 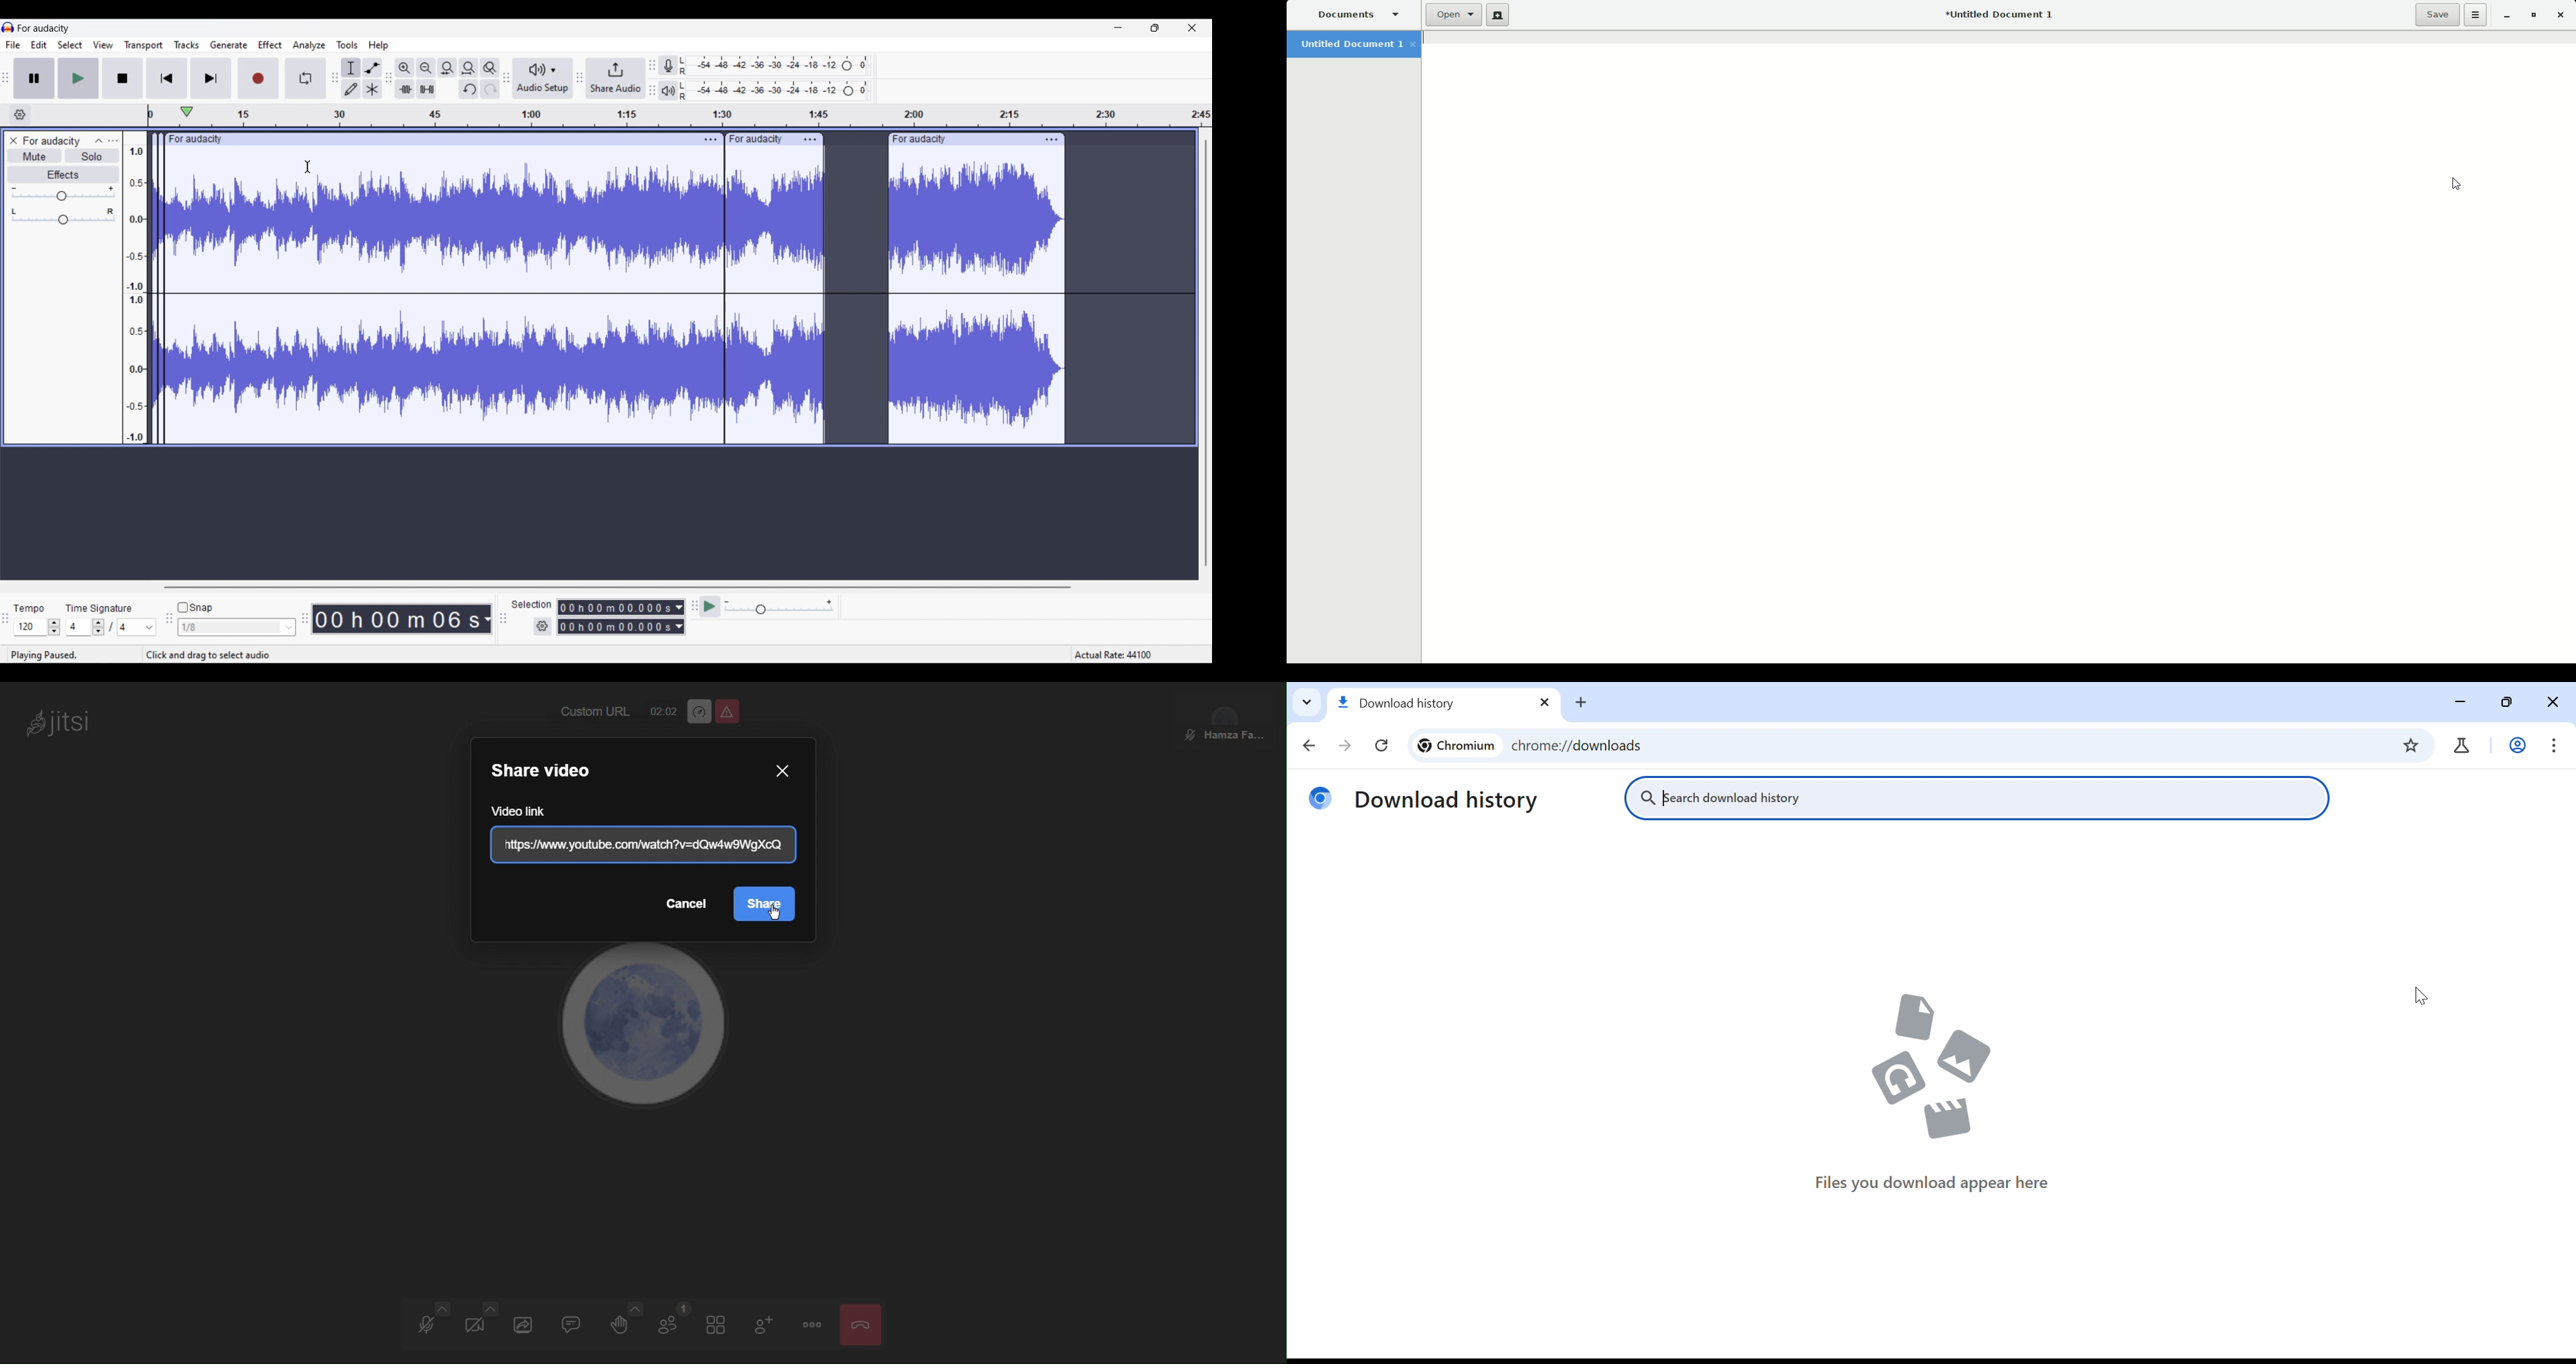 What do you see at coordinates (397, 619) in the screenshot?
I see `Current track duration` at bounding box center [397, 619].